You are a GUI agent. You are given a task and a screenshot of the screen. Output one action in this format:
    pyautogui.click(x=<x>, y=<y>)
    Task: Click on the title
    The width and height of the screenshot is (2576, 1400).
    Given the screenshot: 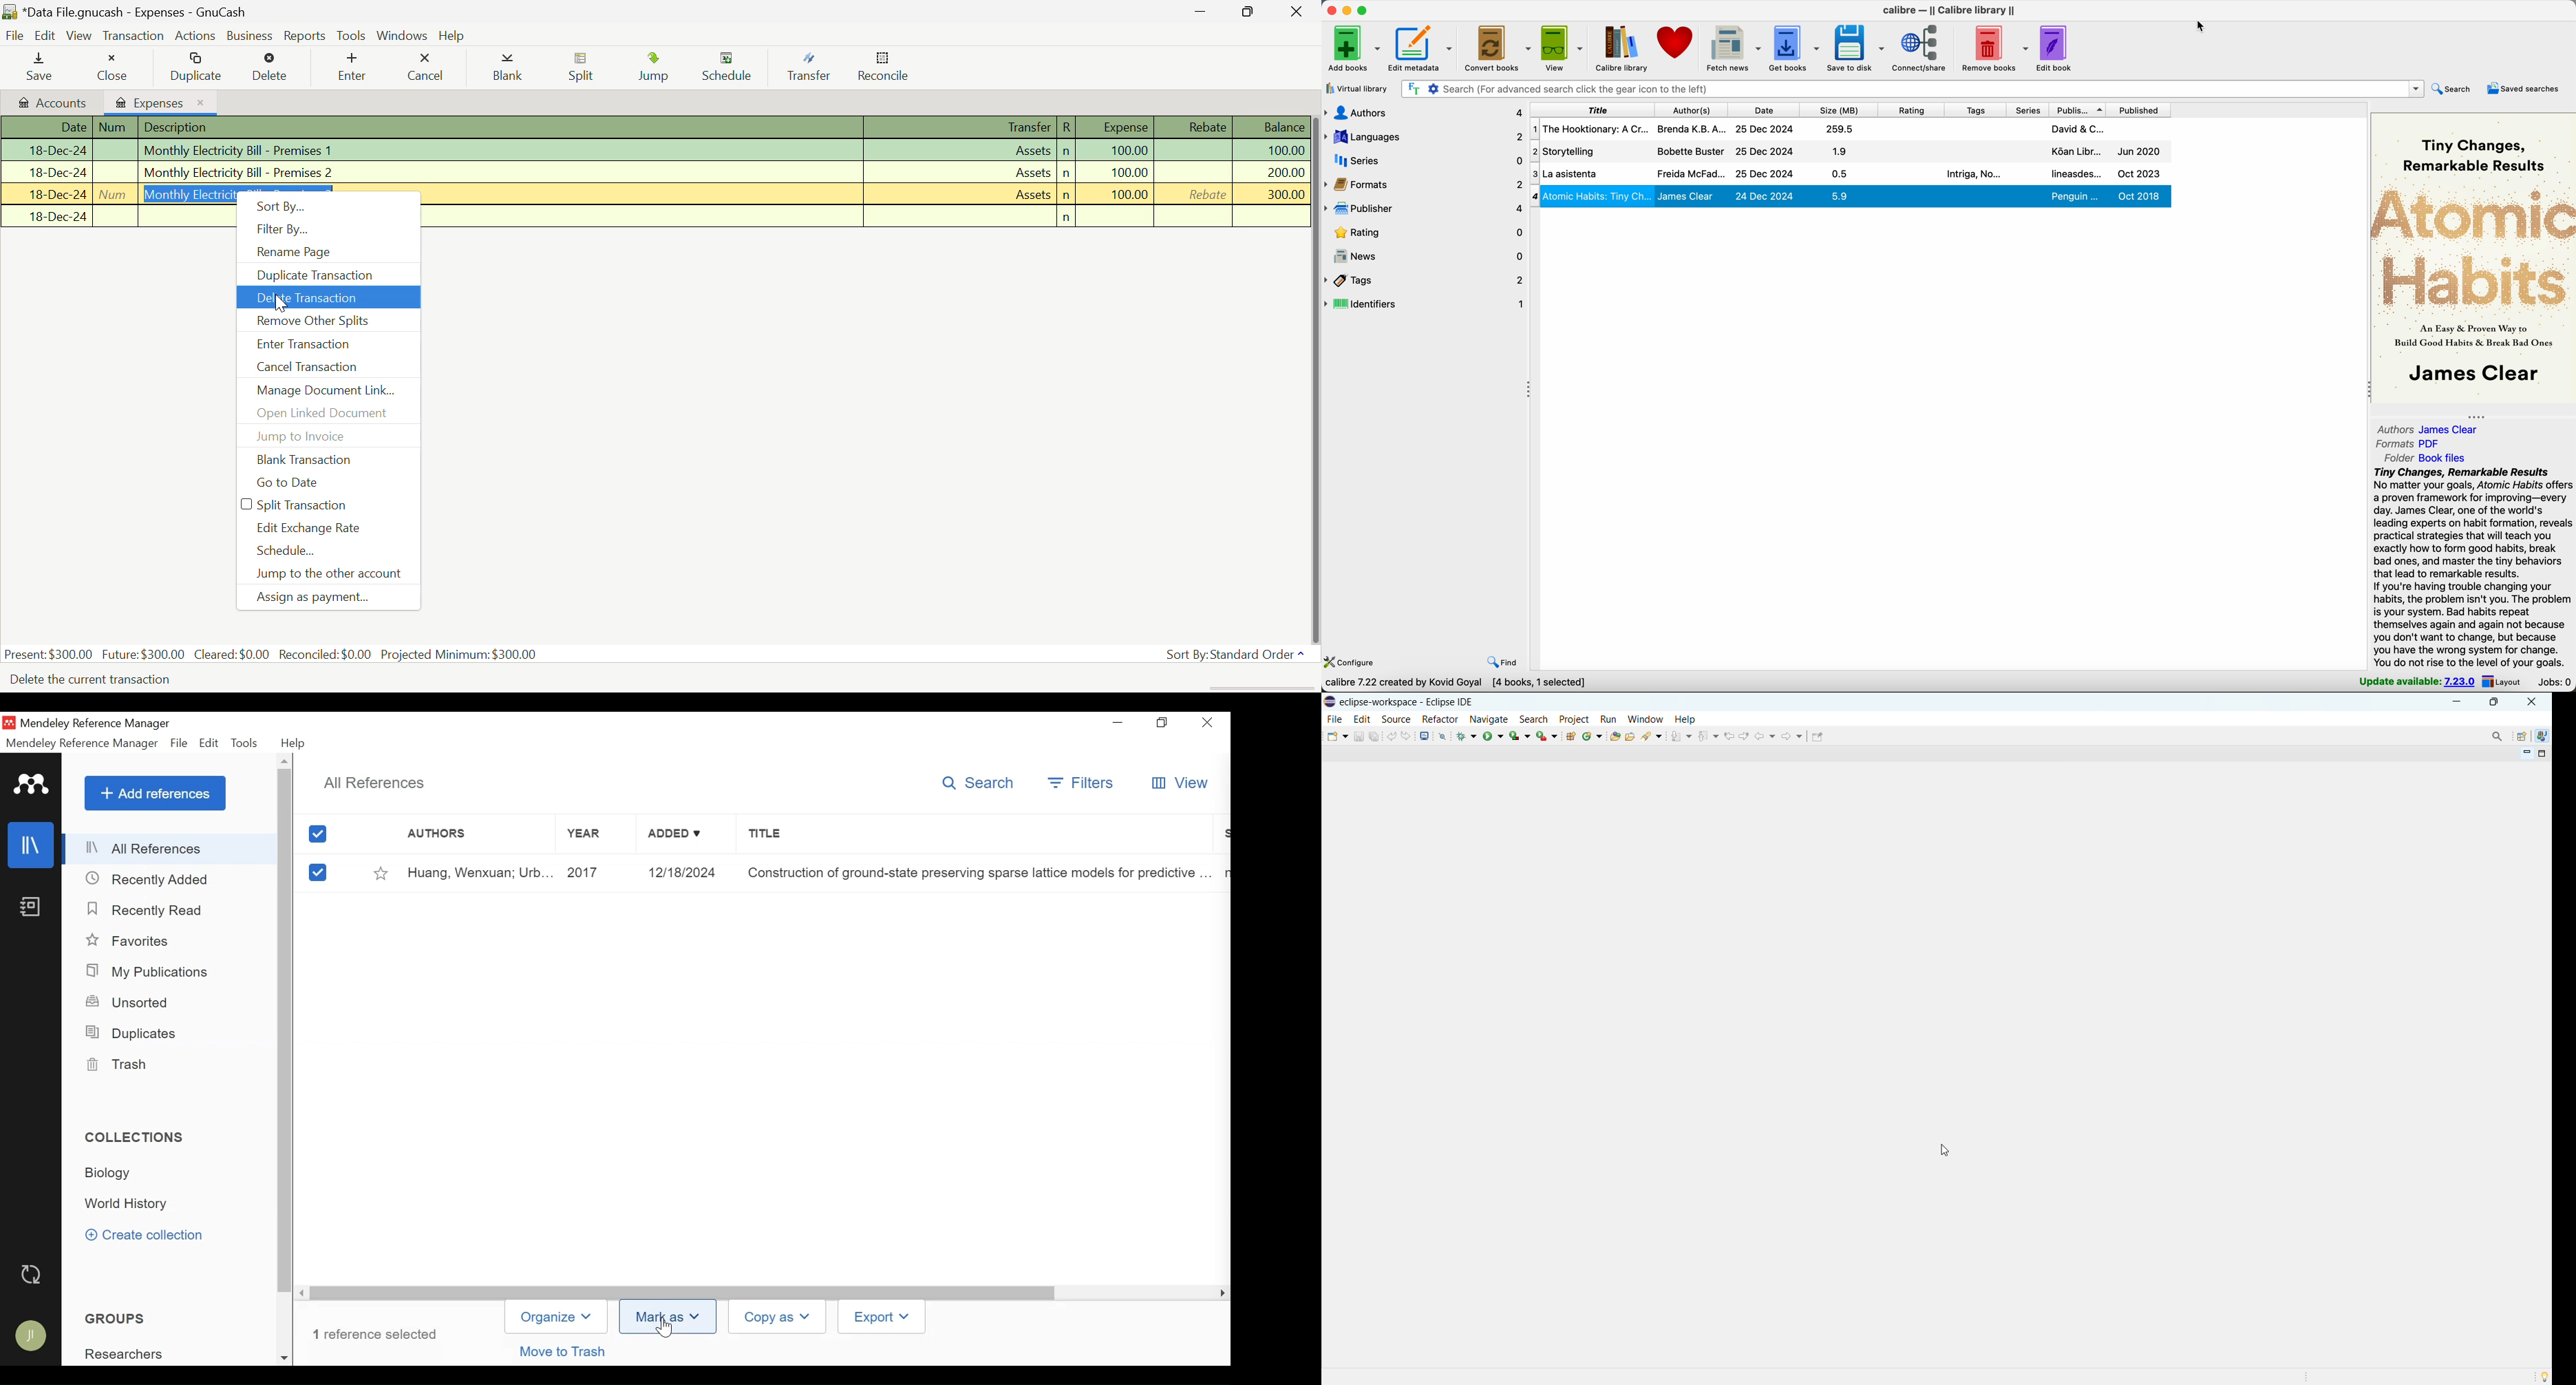 What is the action you would take?
    pyautogui.click(x=1593, y=111)
    